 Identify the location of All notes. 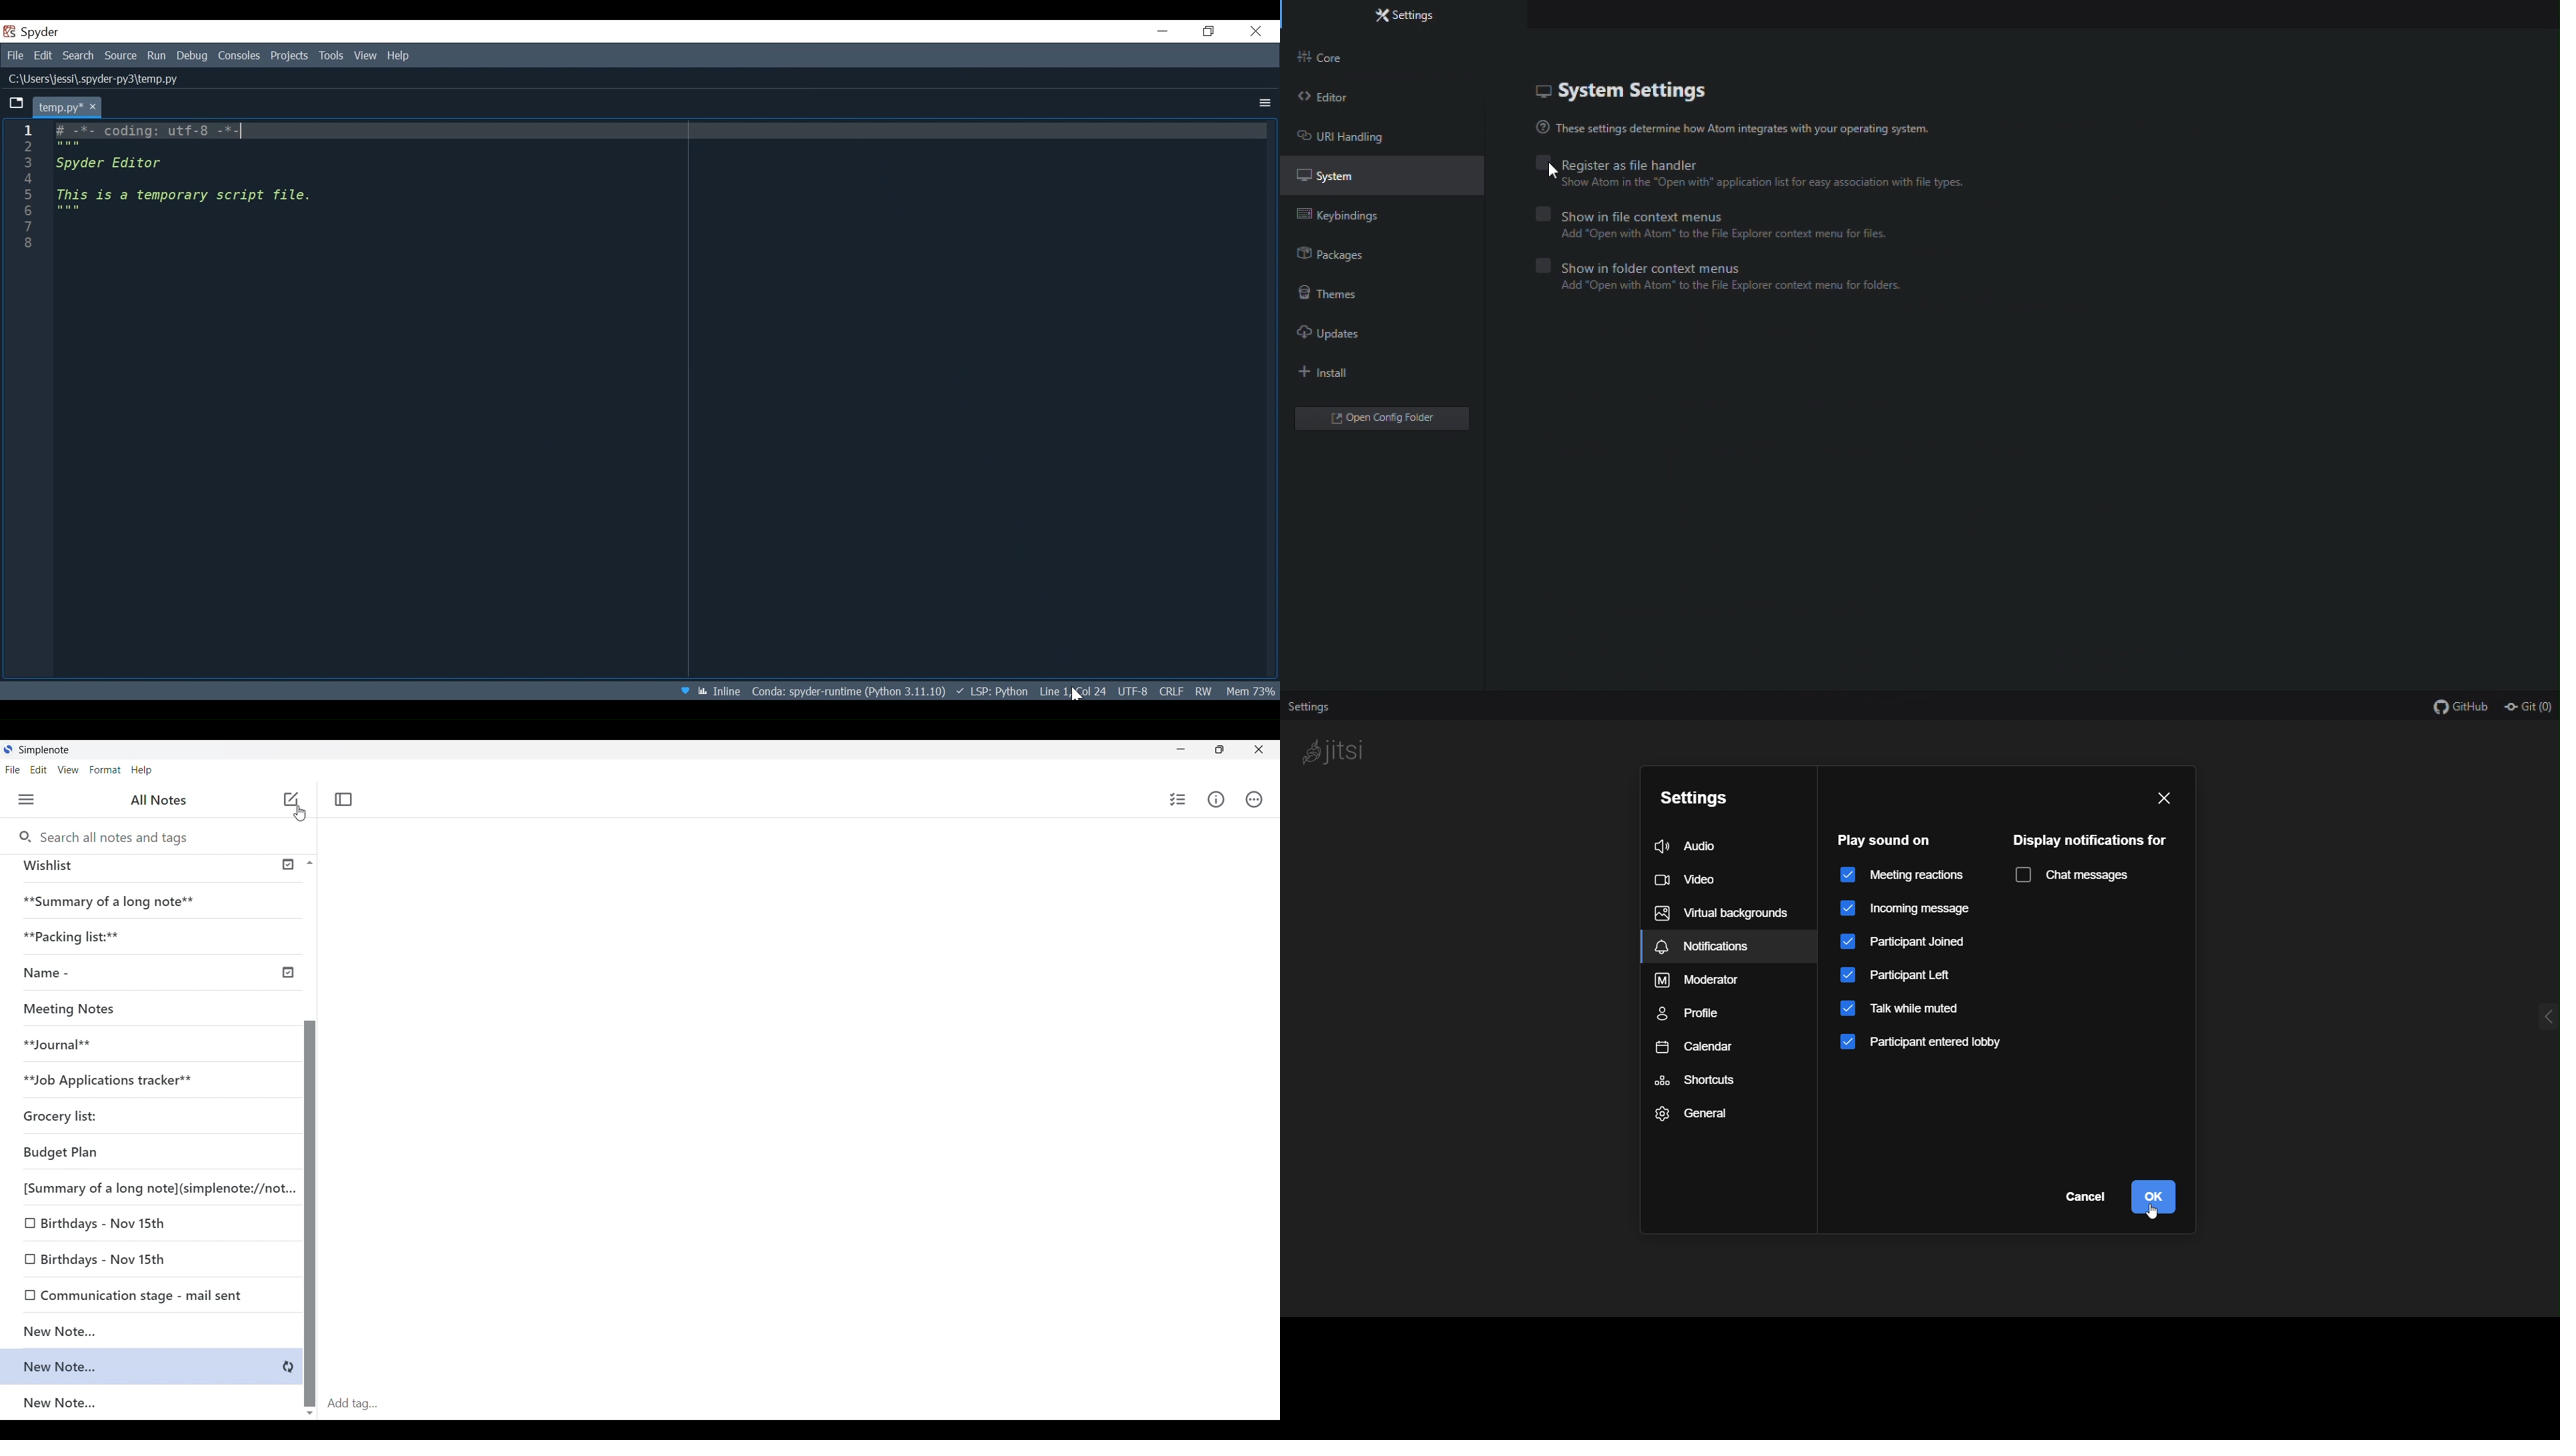
(162, 800).